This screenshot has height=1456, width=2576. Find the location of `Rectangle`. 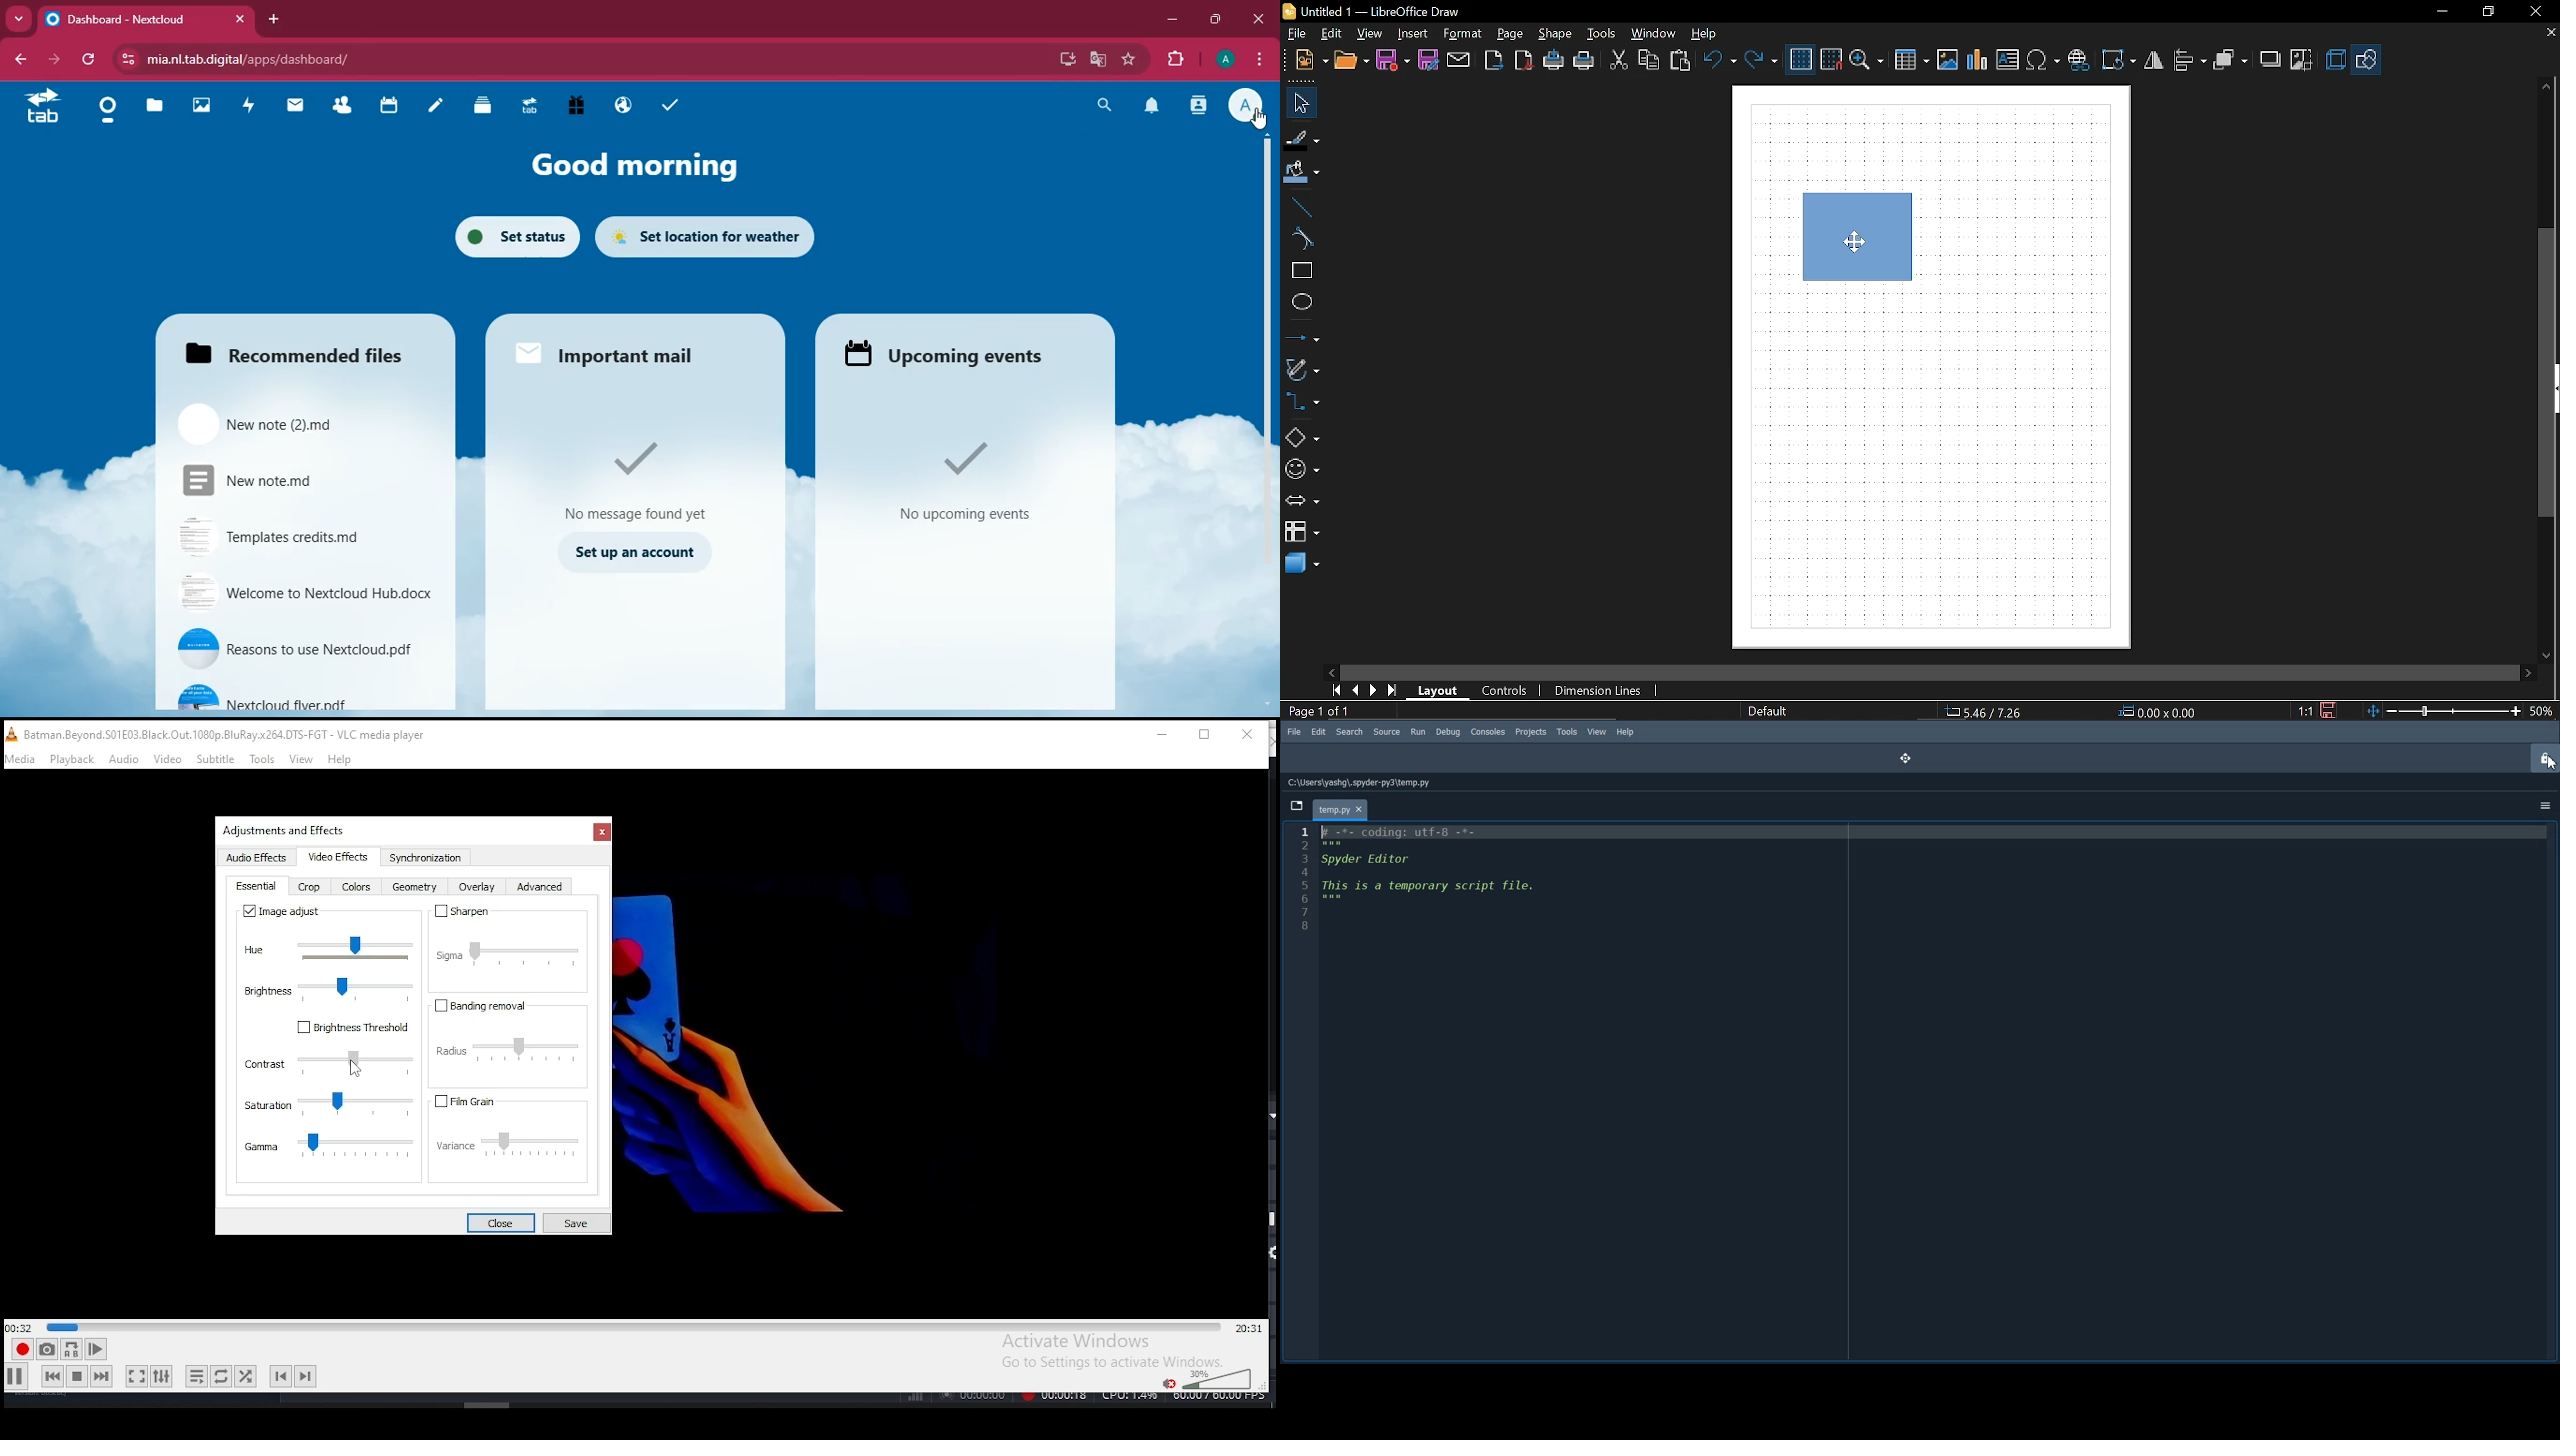

Rectangle is located at coordinates (1298, 271).